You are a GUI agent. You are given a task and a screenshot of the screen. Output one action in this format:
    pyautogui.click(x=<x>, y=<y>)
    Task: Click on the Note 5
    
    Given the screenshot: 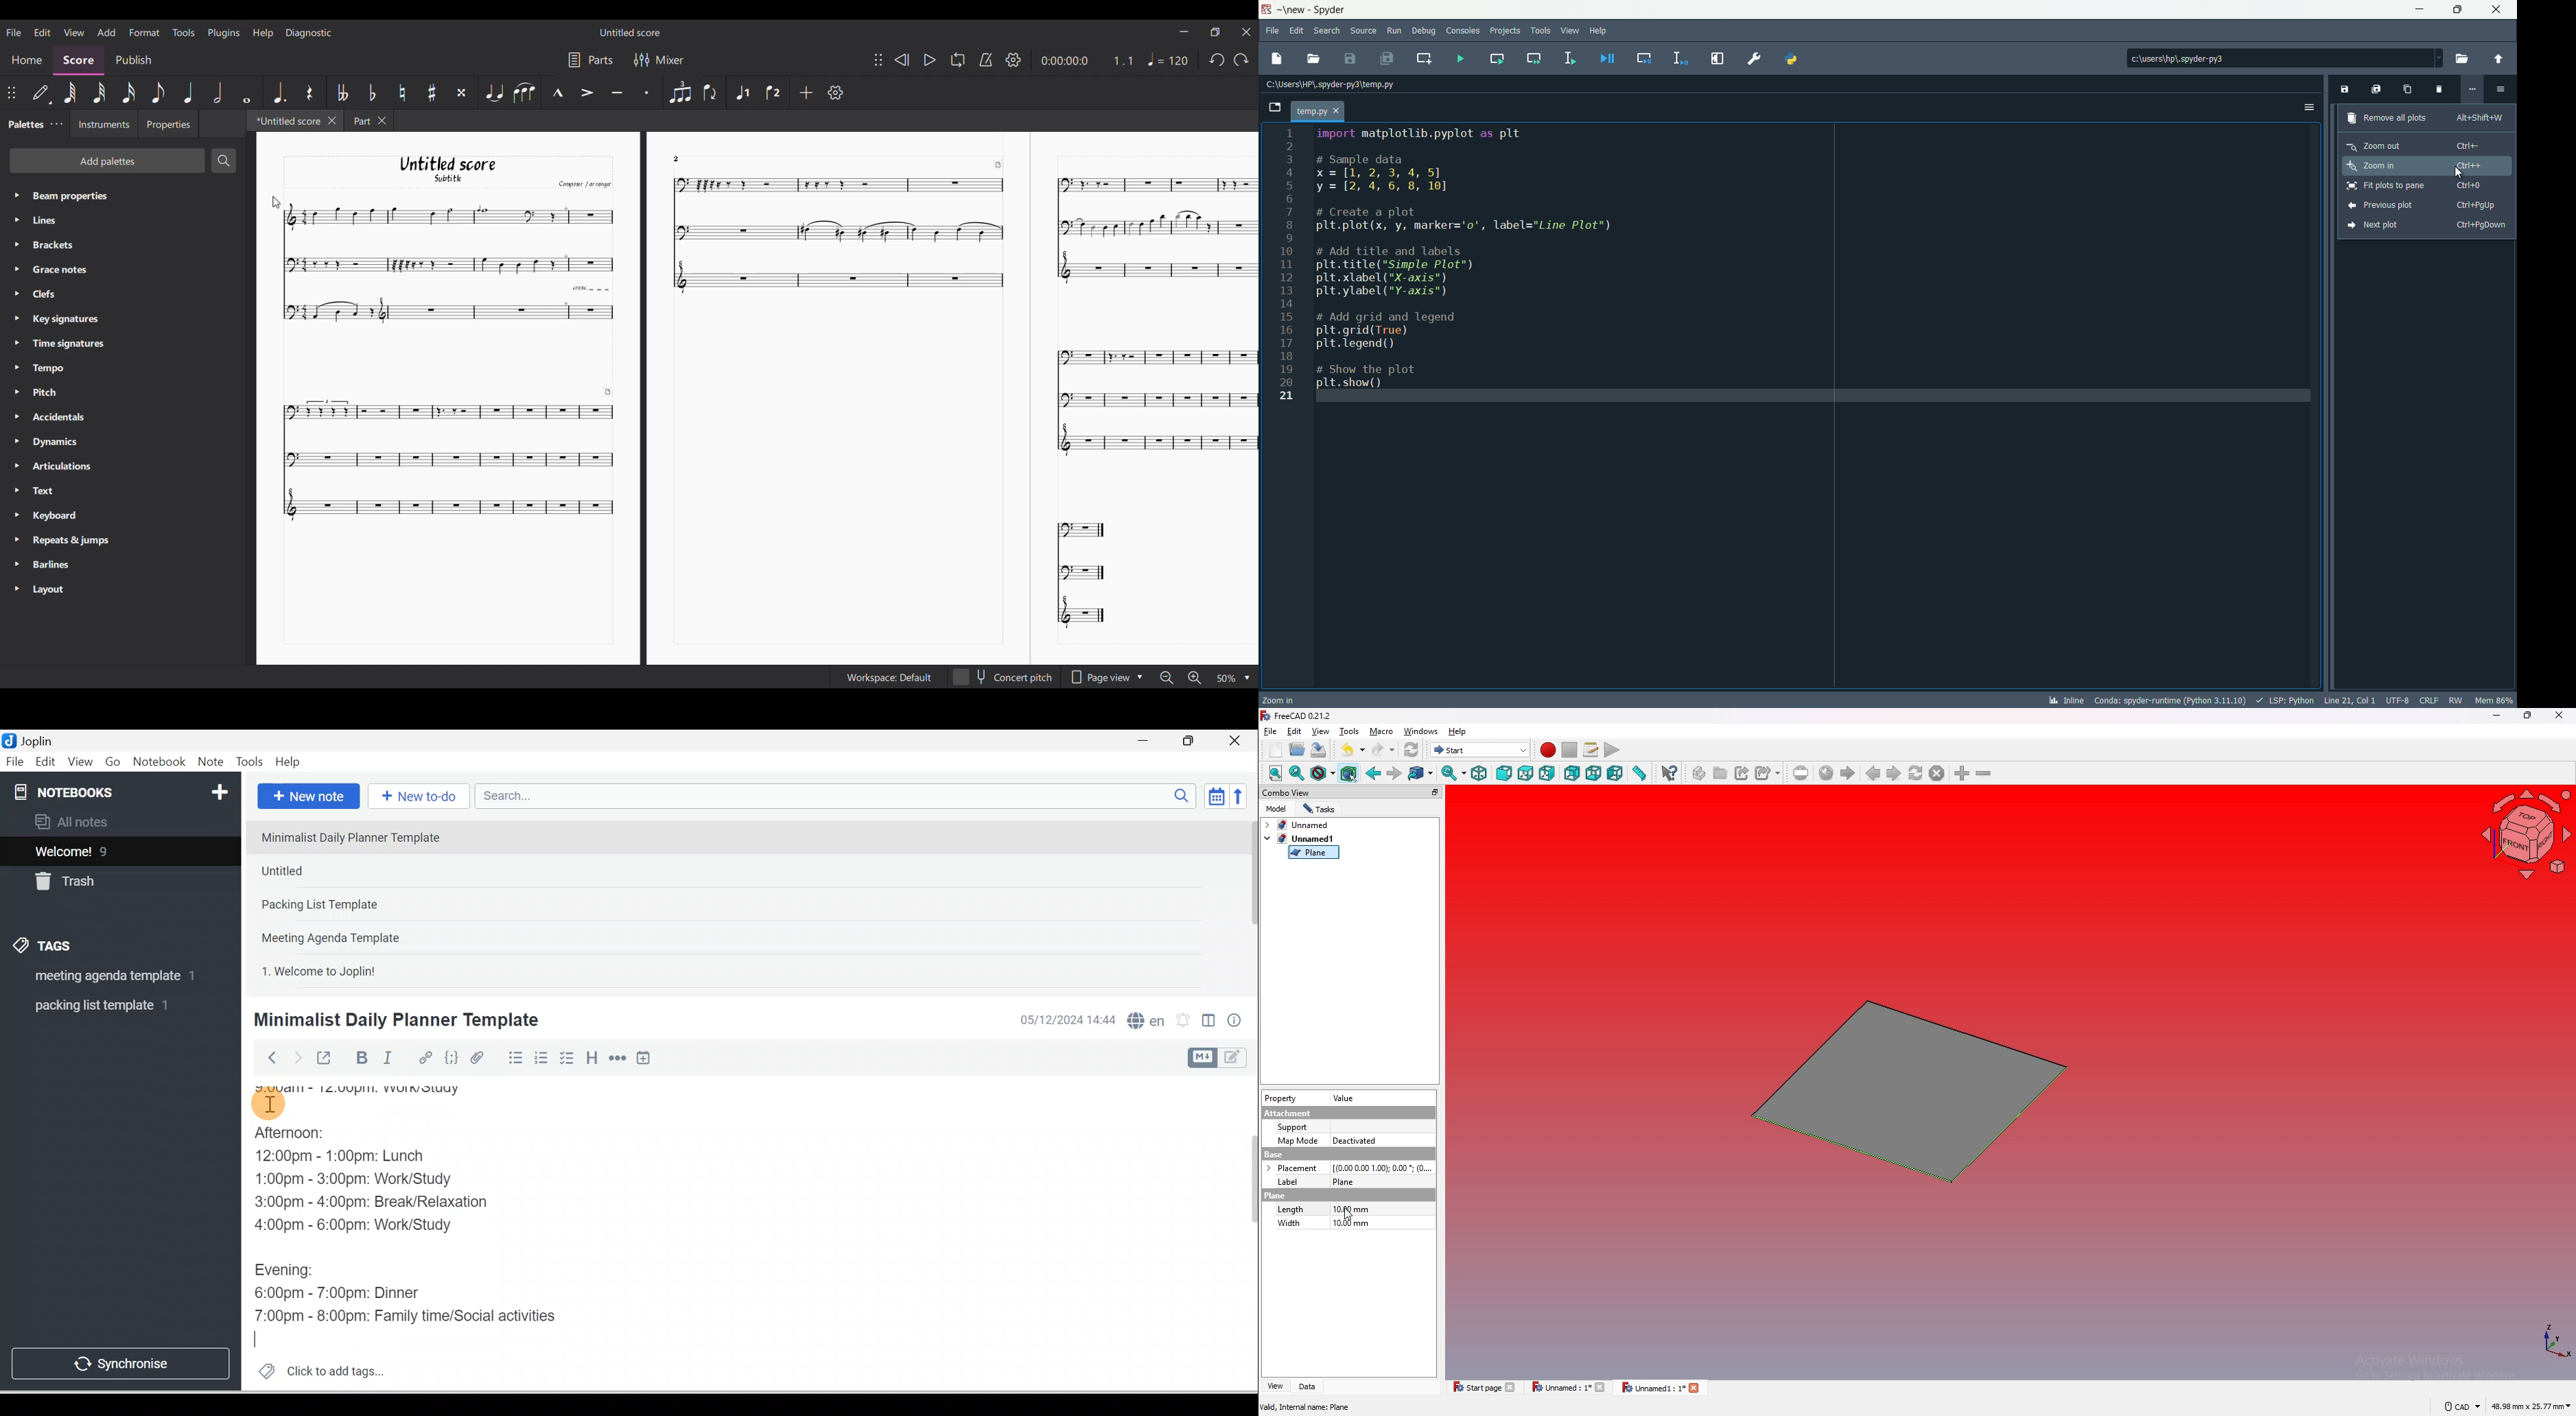 What is the action you would take?
    pyautogui.click(x=367, y=970)
    